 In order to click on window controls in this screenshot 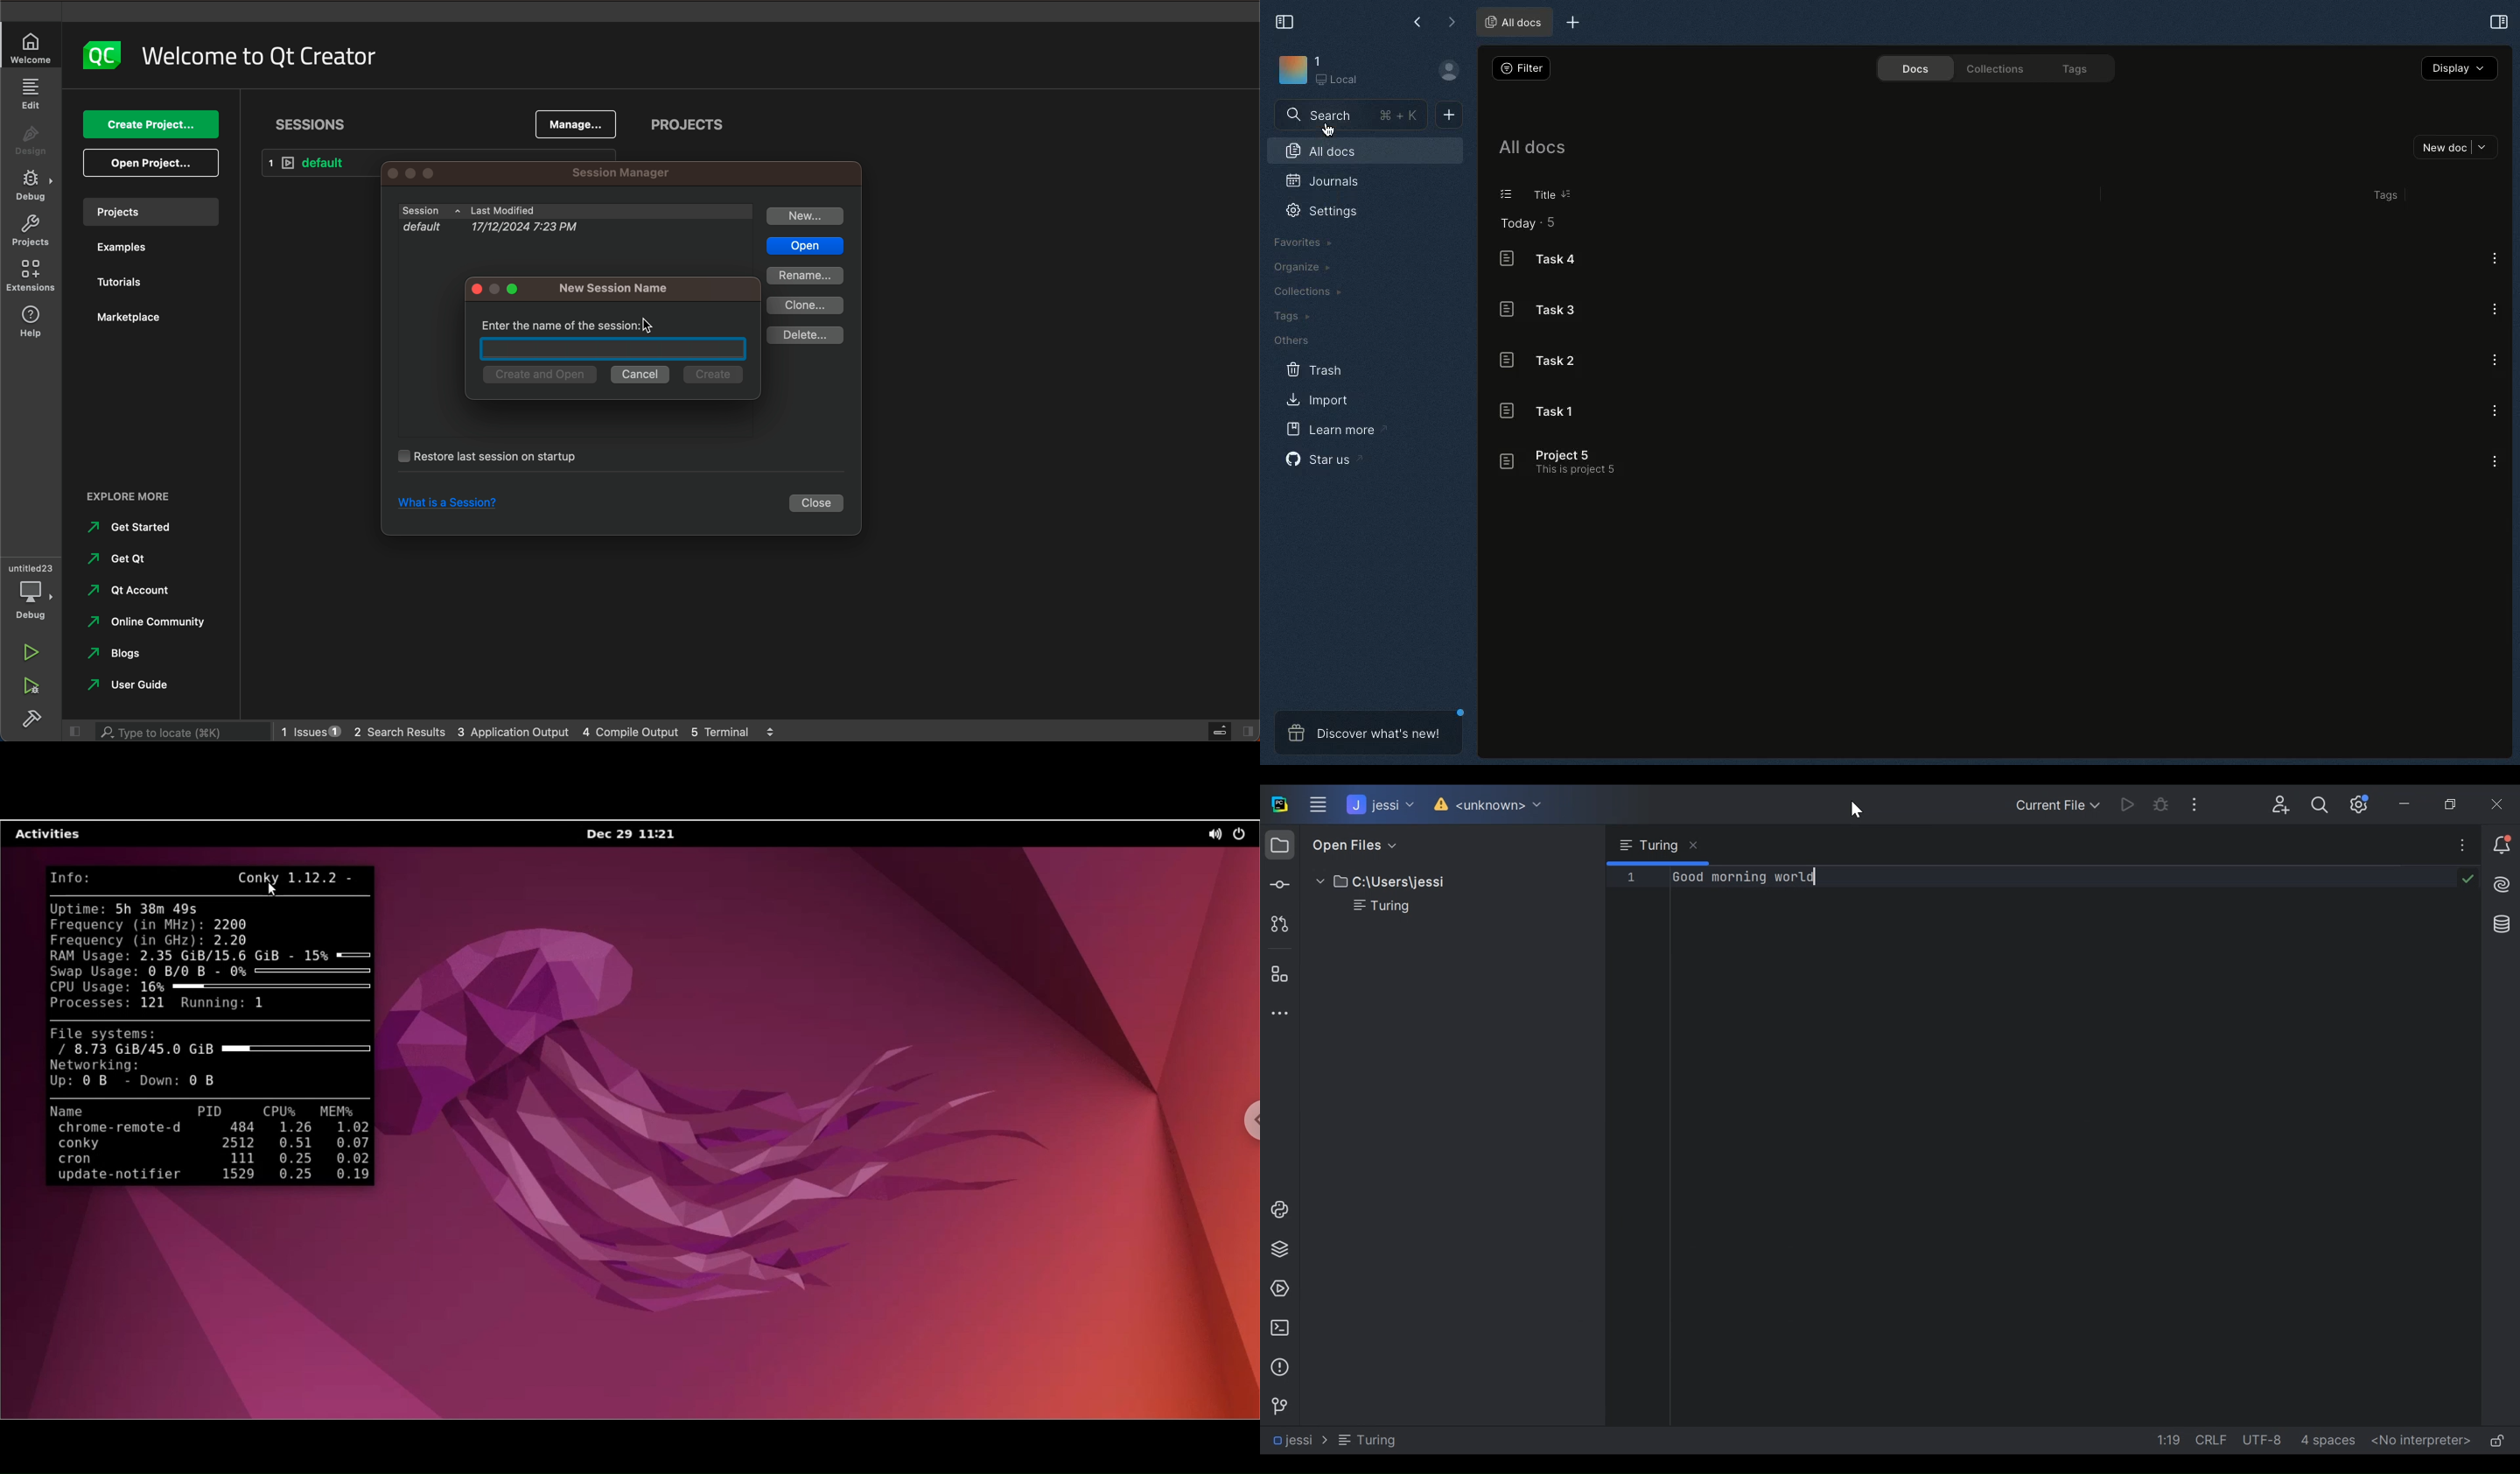, I will do `click(499, 290)`.